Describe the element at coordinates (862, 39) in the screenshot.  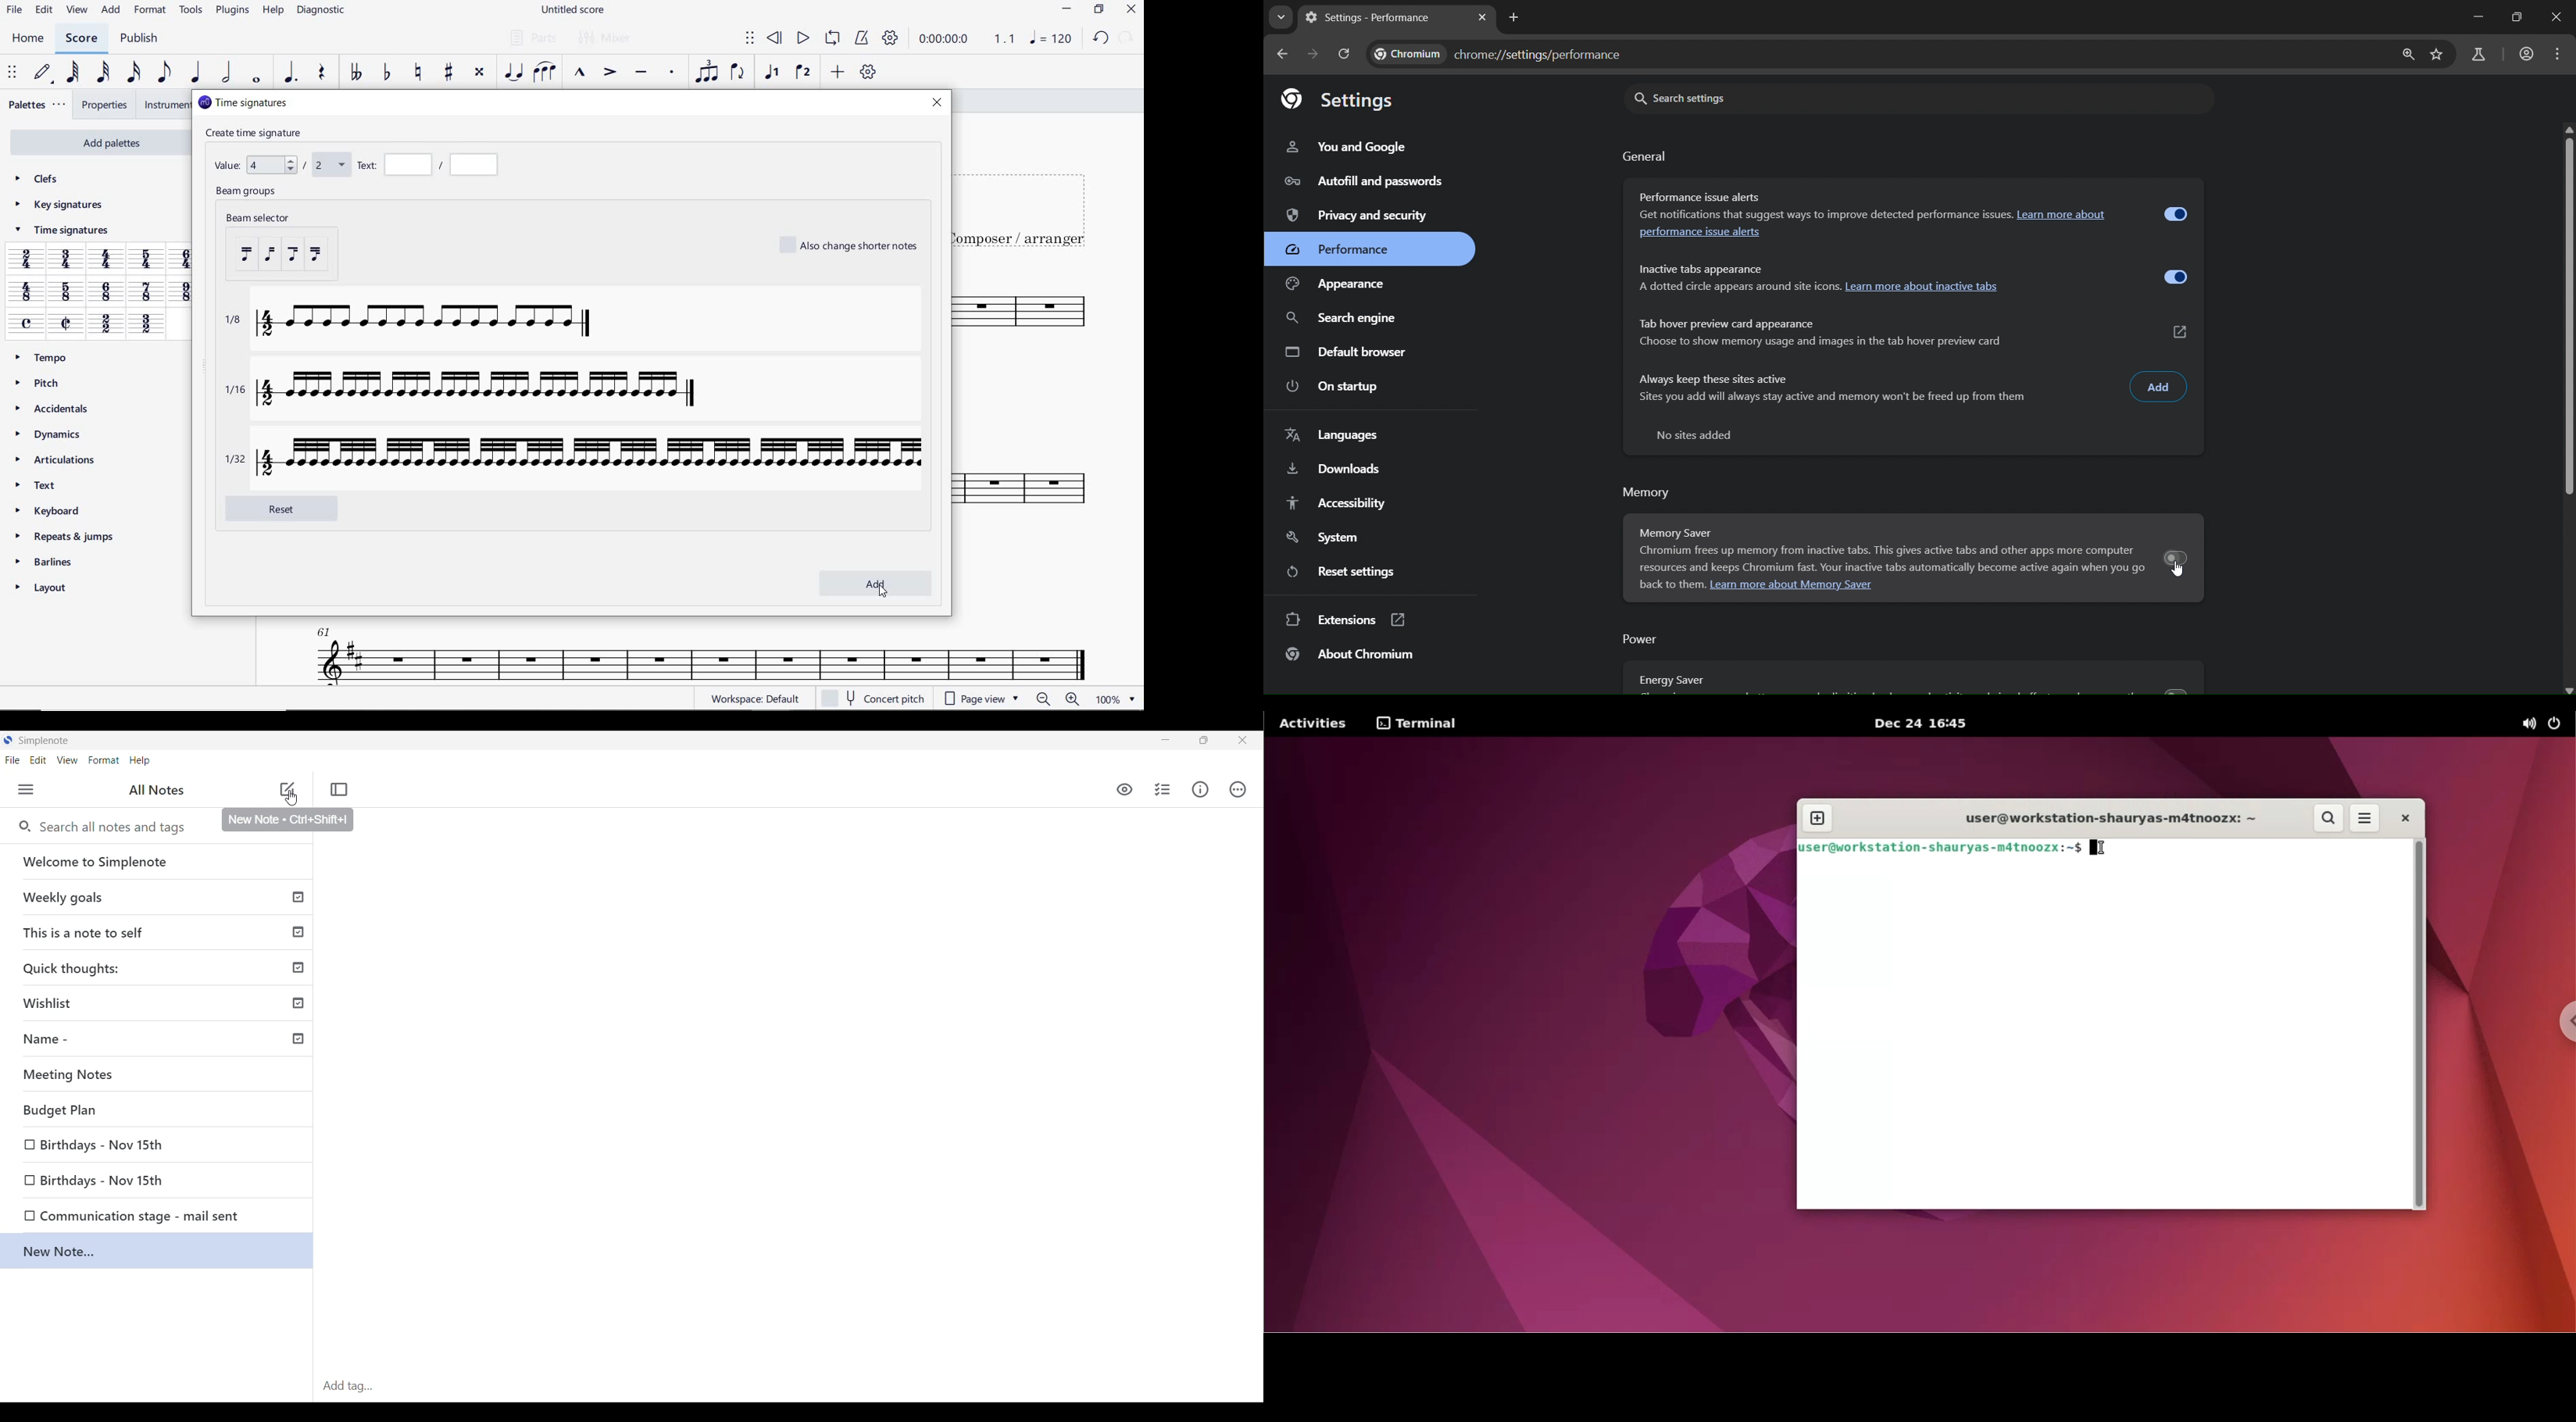
I see `METRONOME` at that location.